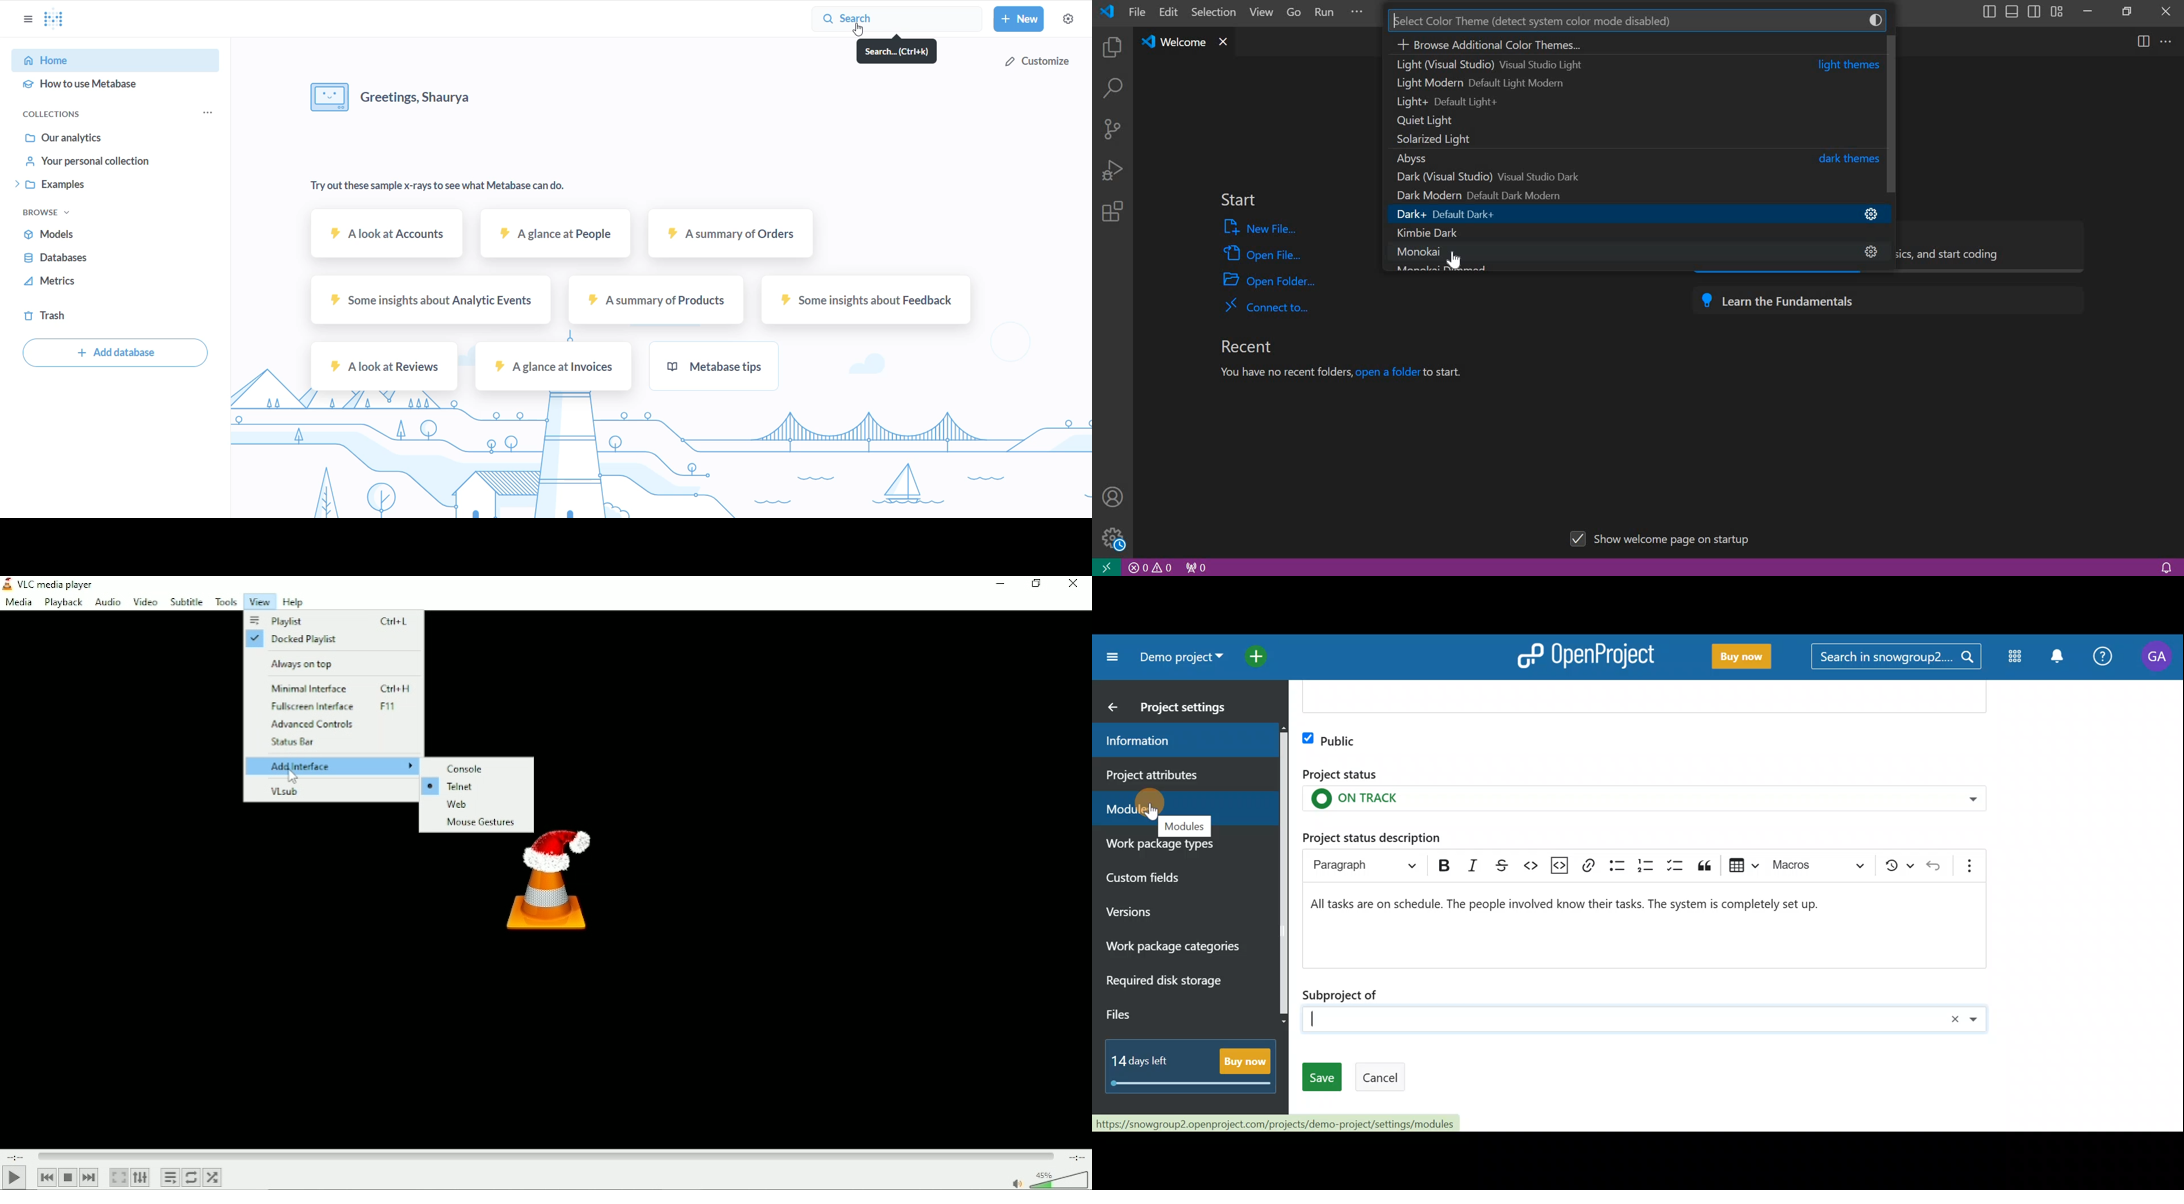 The image size is (2184, 1204). What do you see at coordinates (225, 602) in the screenshot?
I see `Tools` at bounding box center [225, 602].